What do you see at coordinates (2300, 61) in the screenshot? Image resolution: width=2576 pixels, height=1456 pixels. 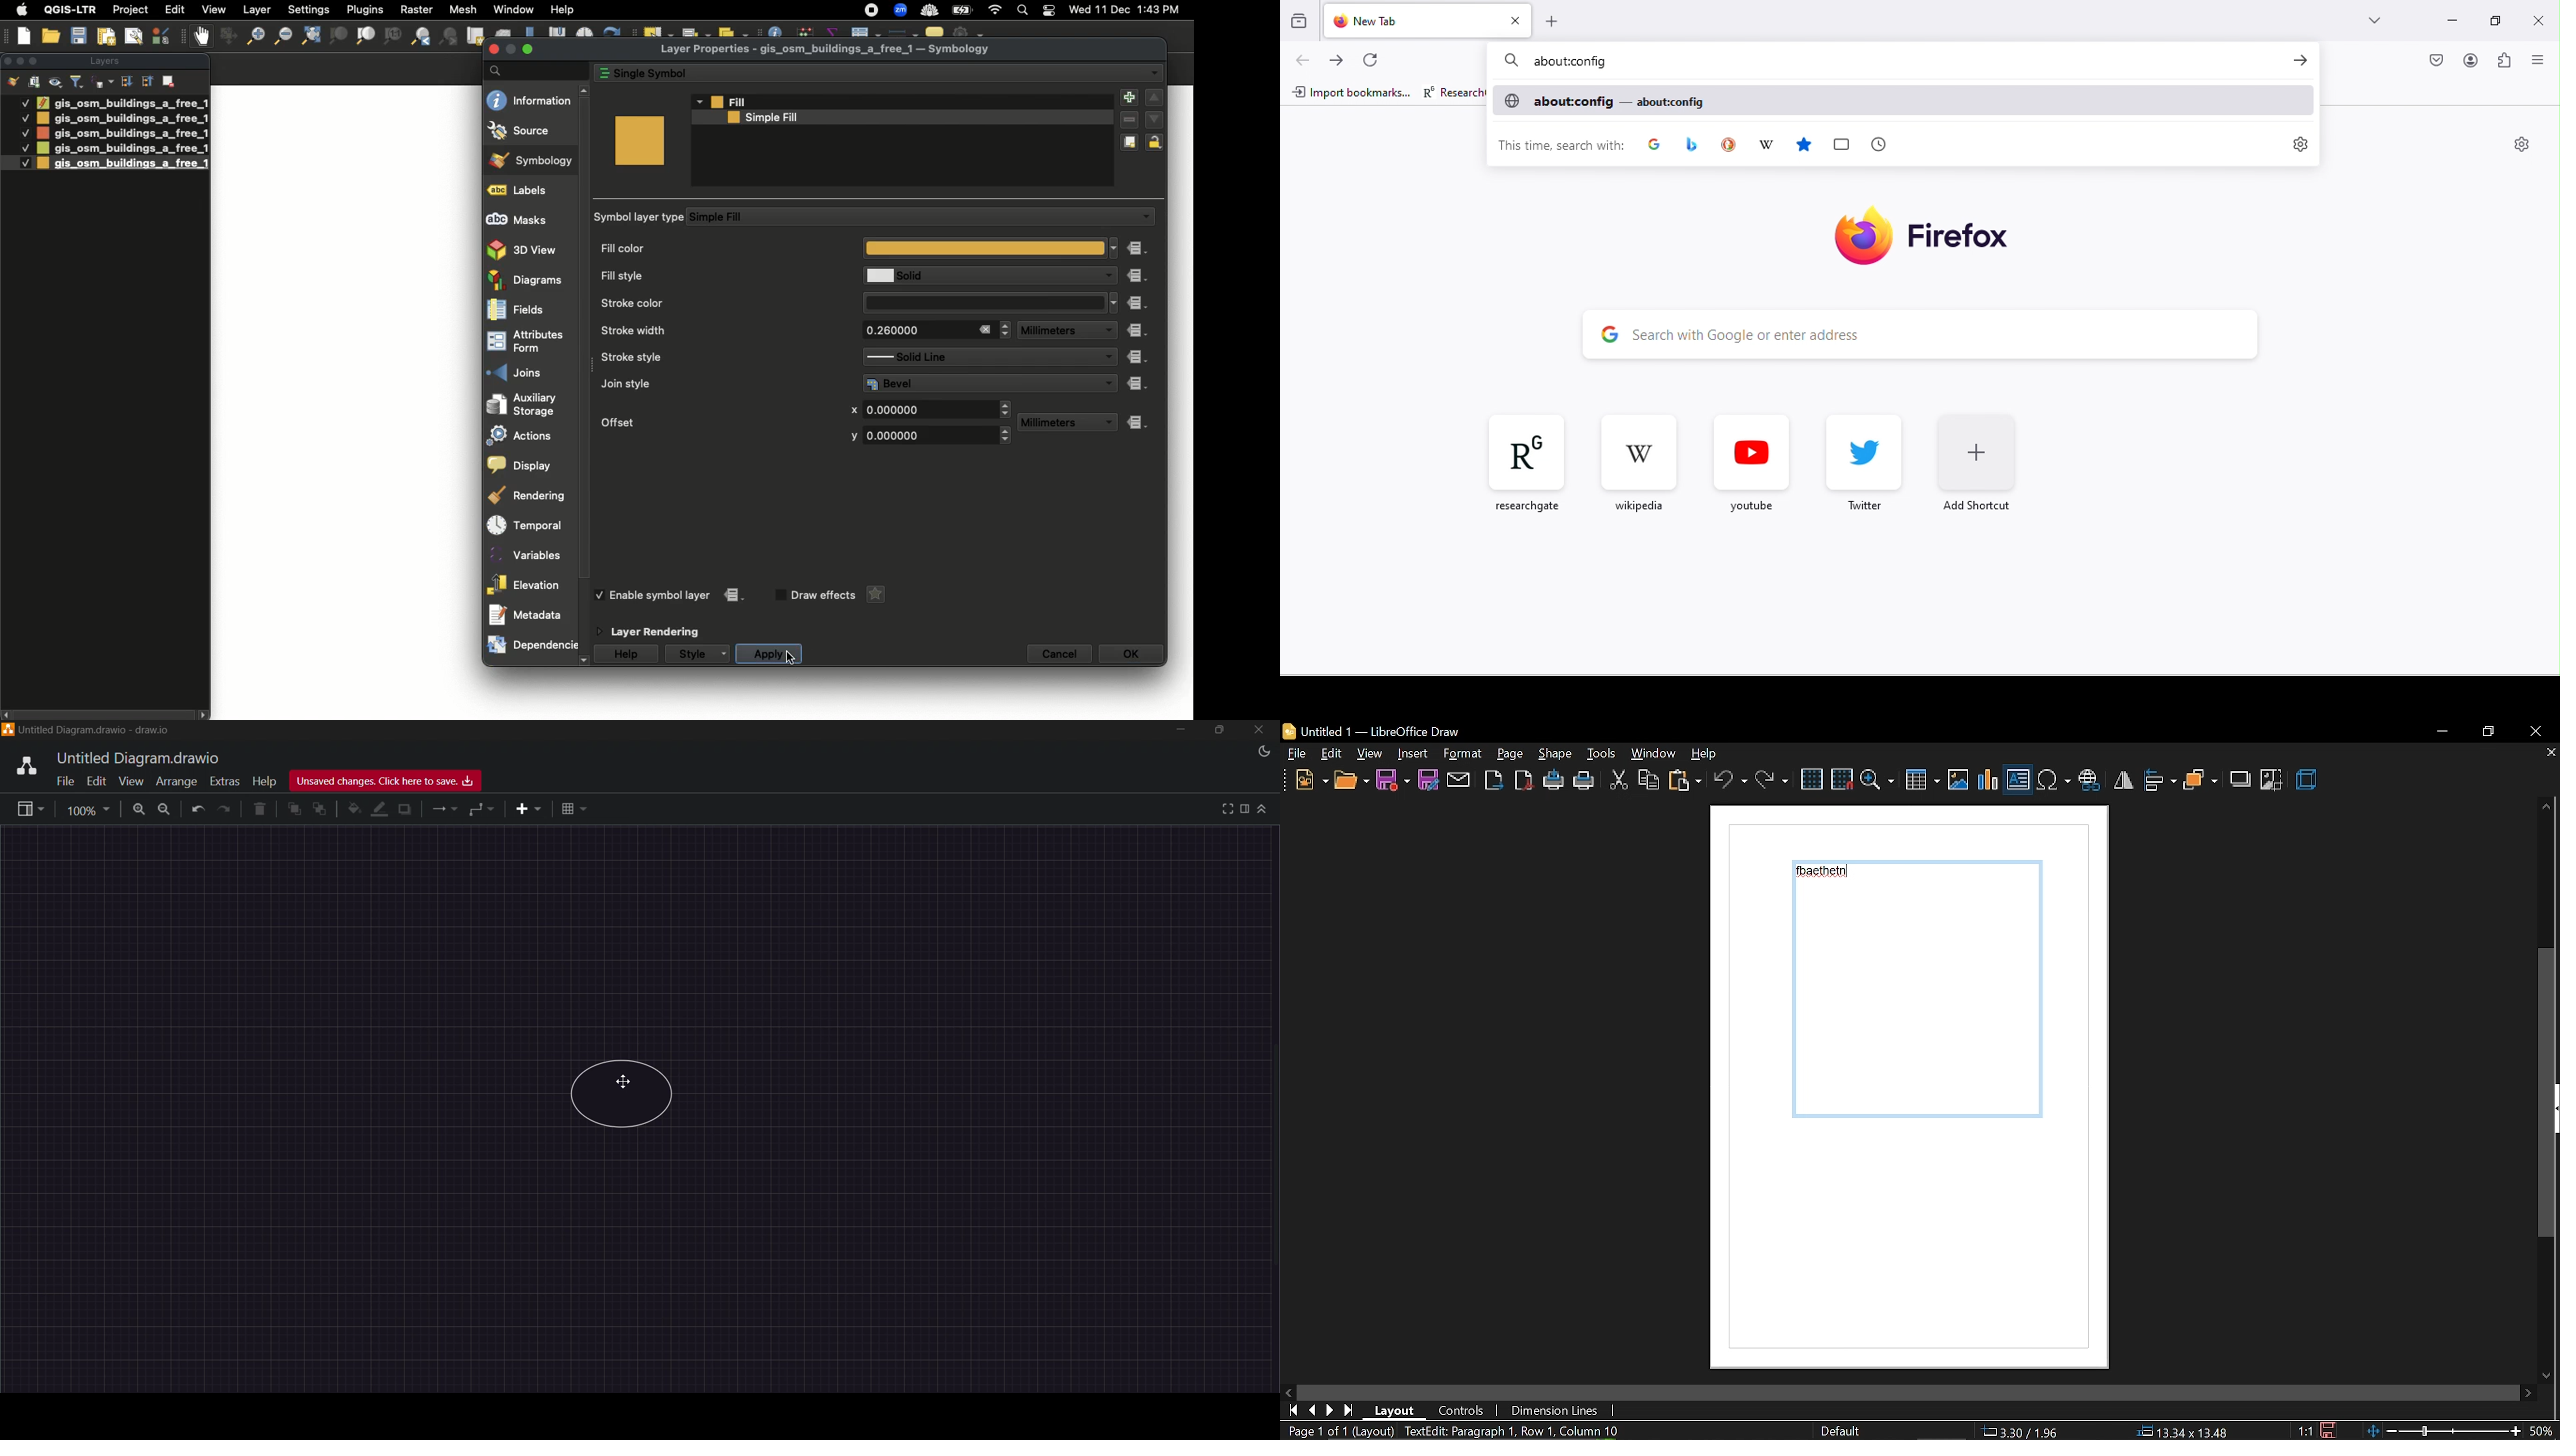 I see `go` at bounding box center [2300, 61].